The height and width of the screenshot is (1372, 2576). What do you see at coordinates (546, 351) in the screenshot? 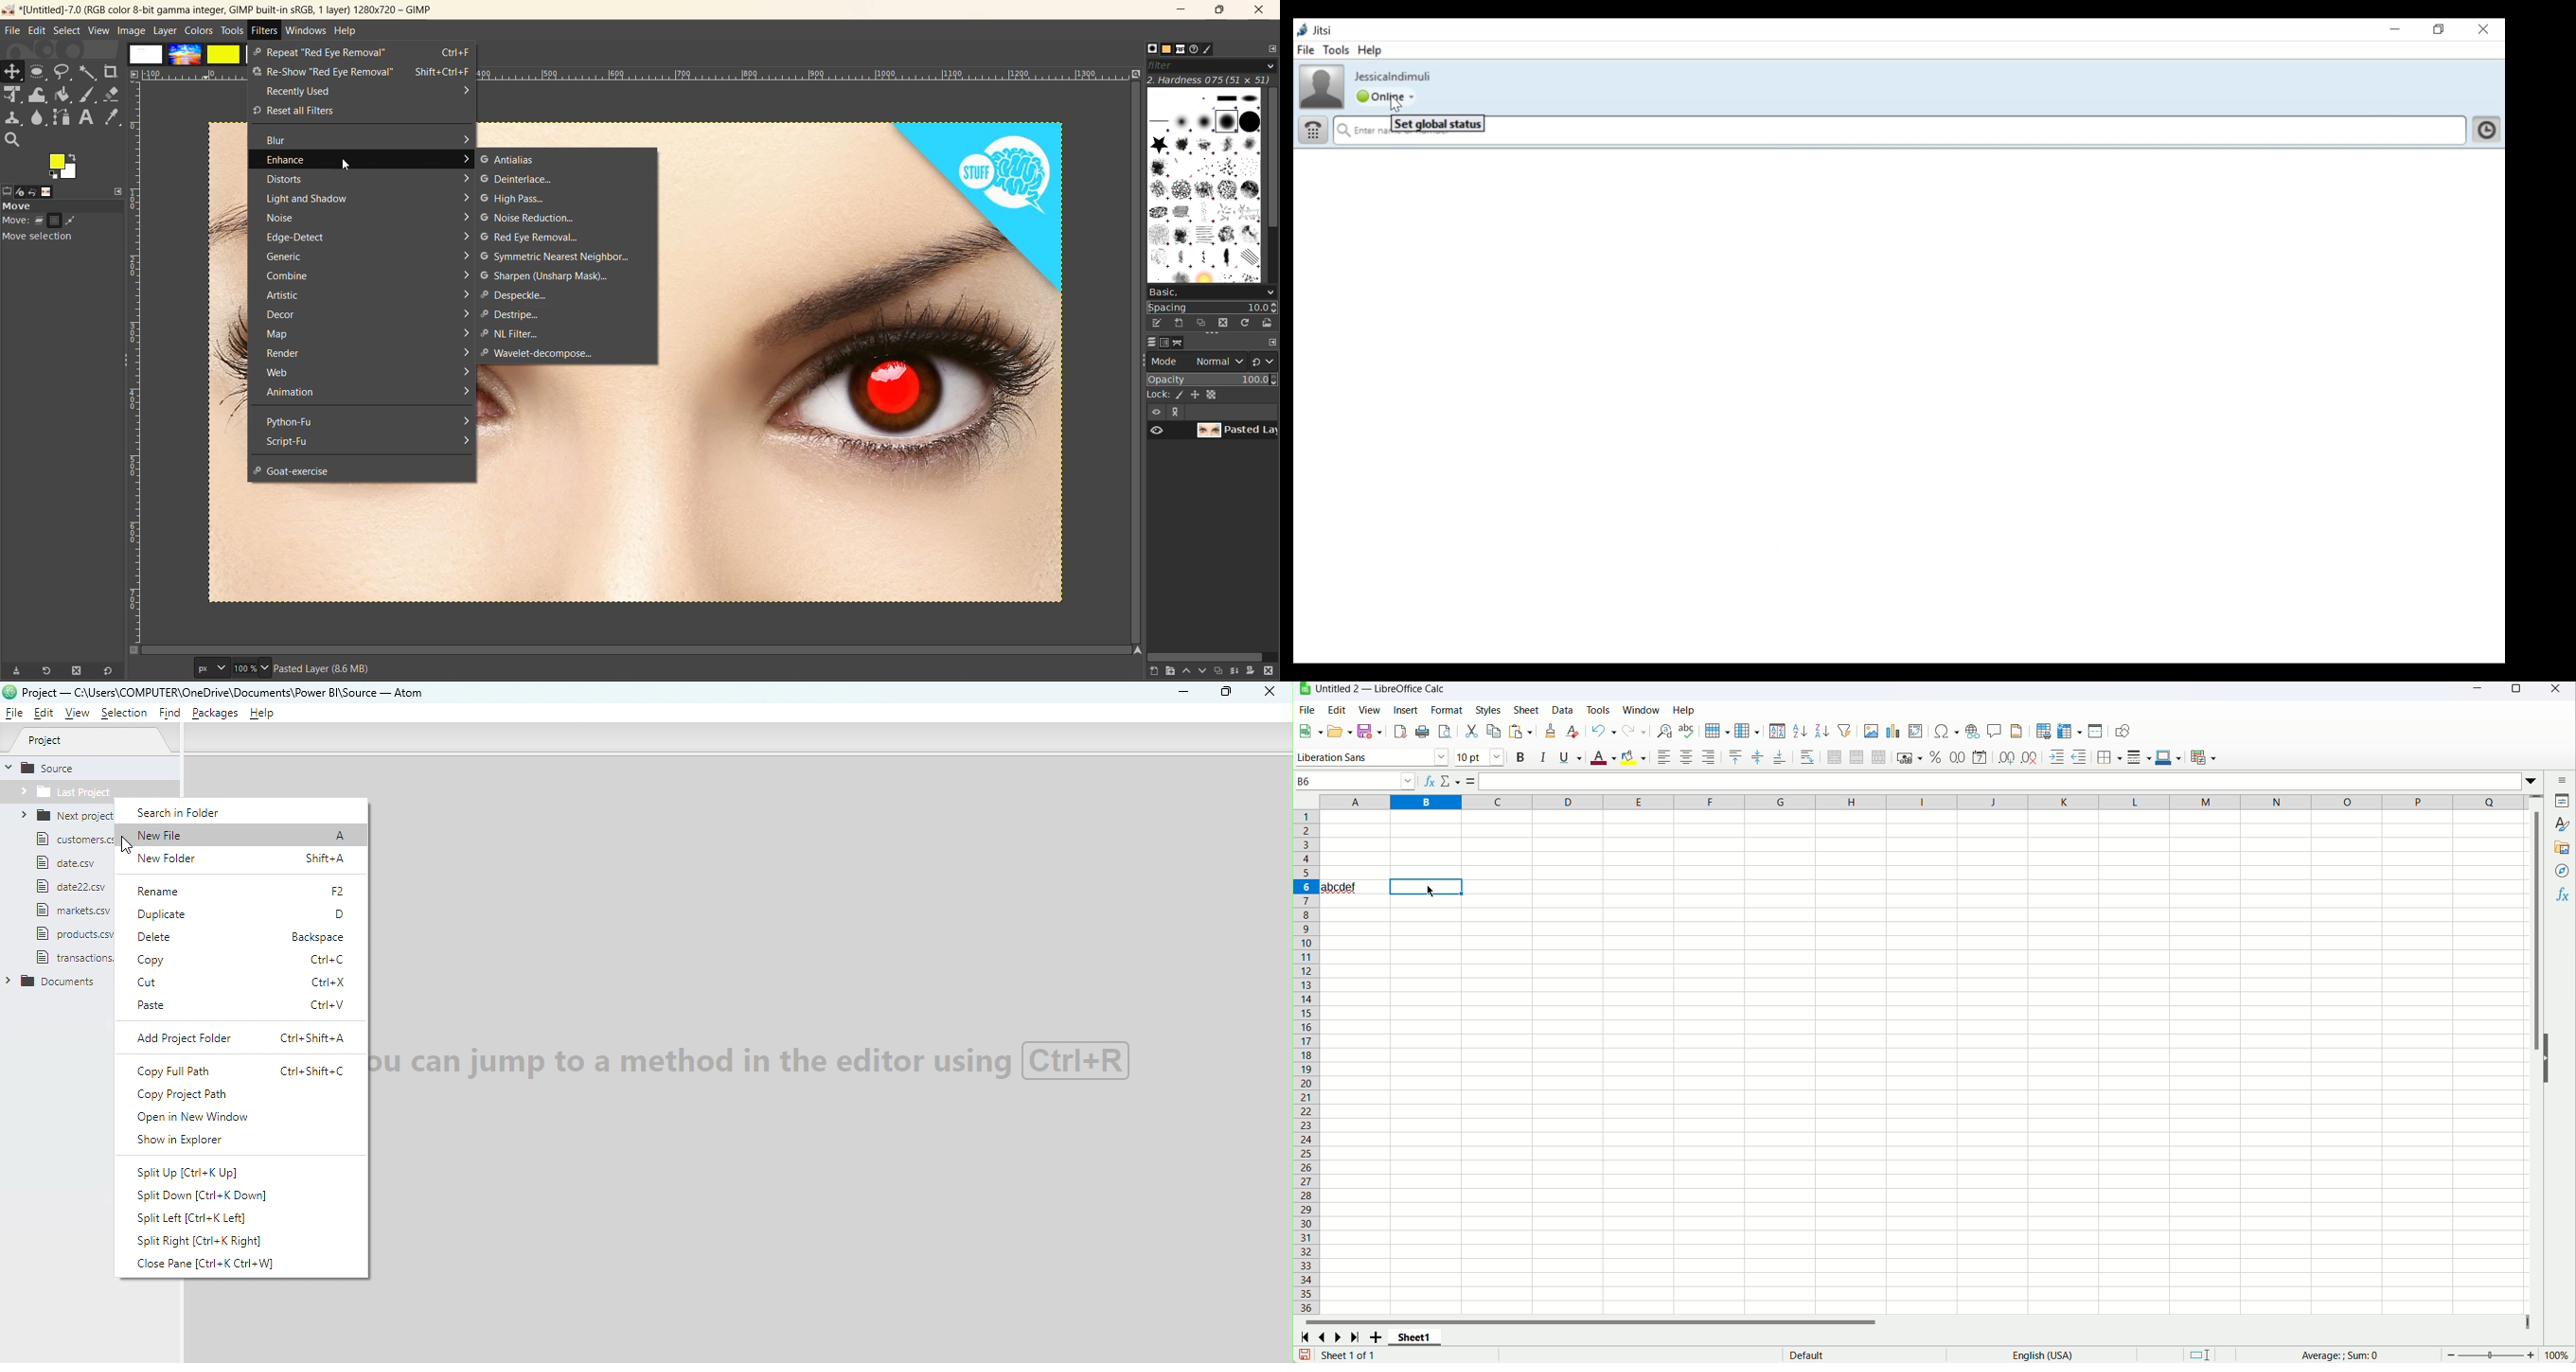
I see `wavelet decompose` at bounding box center [546, 351].